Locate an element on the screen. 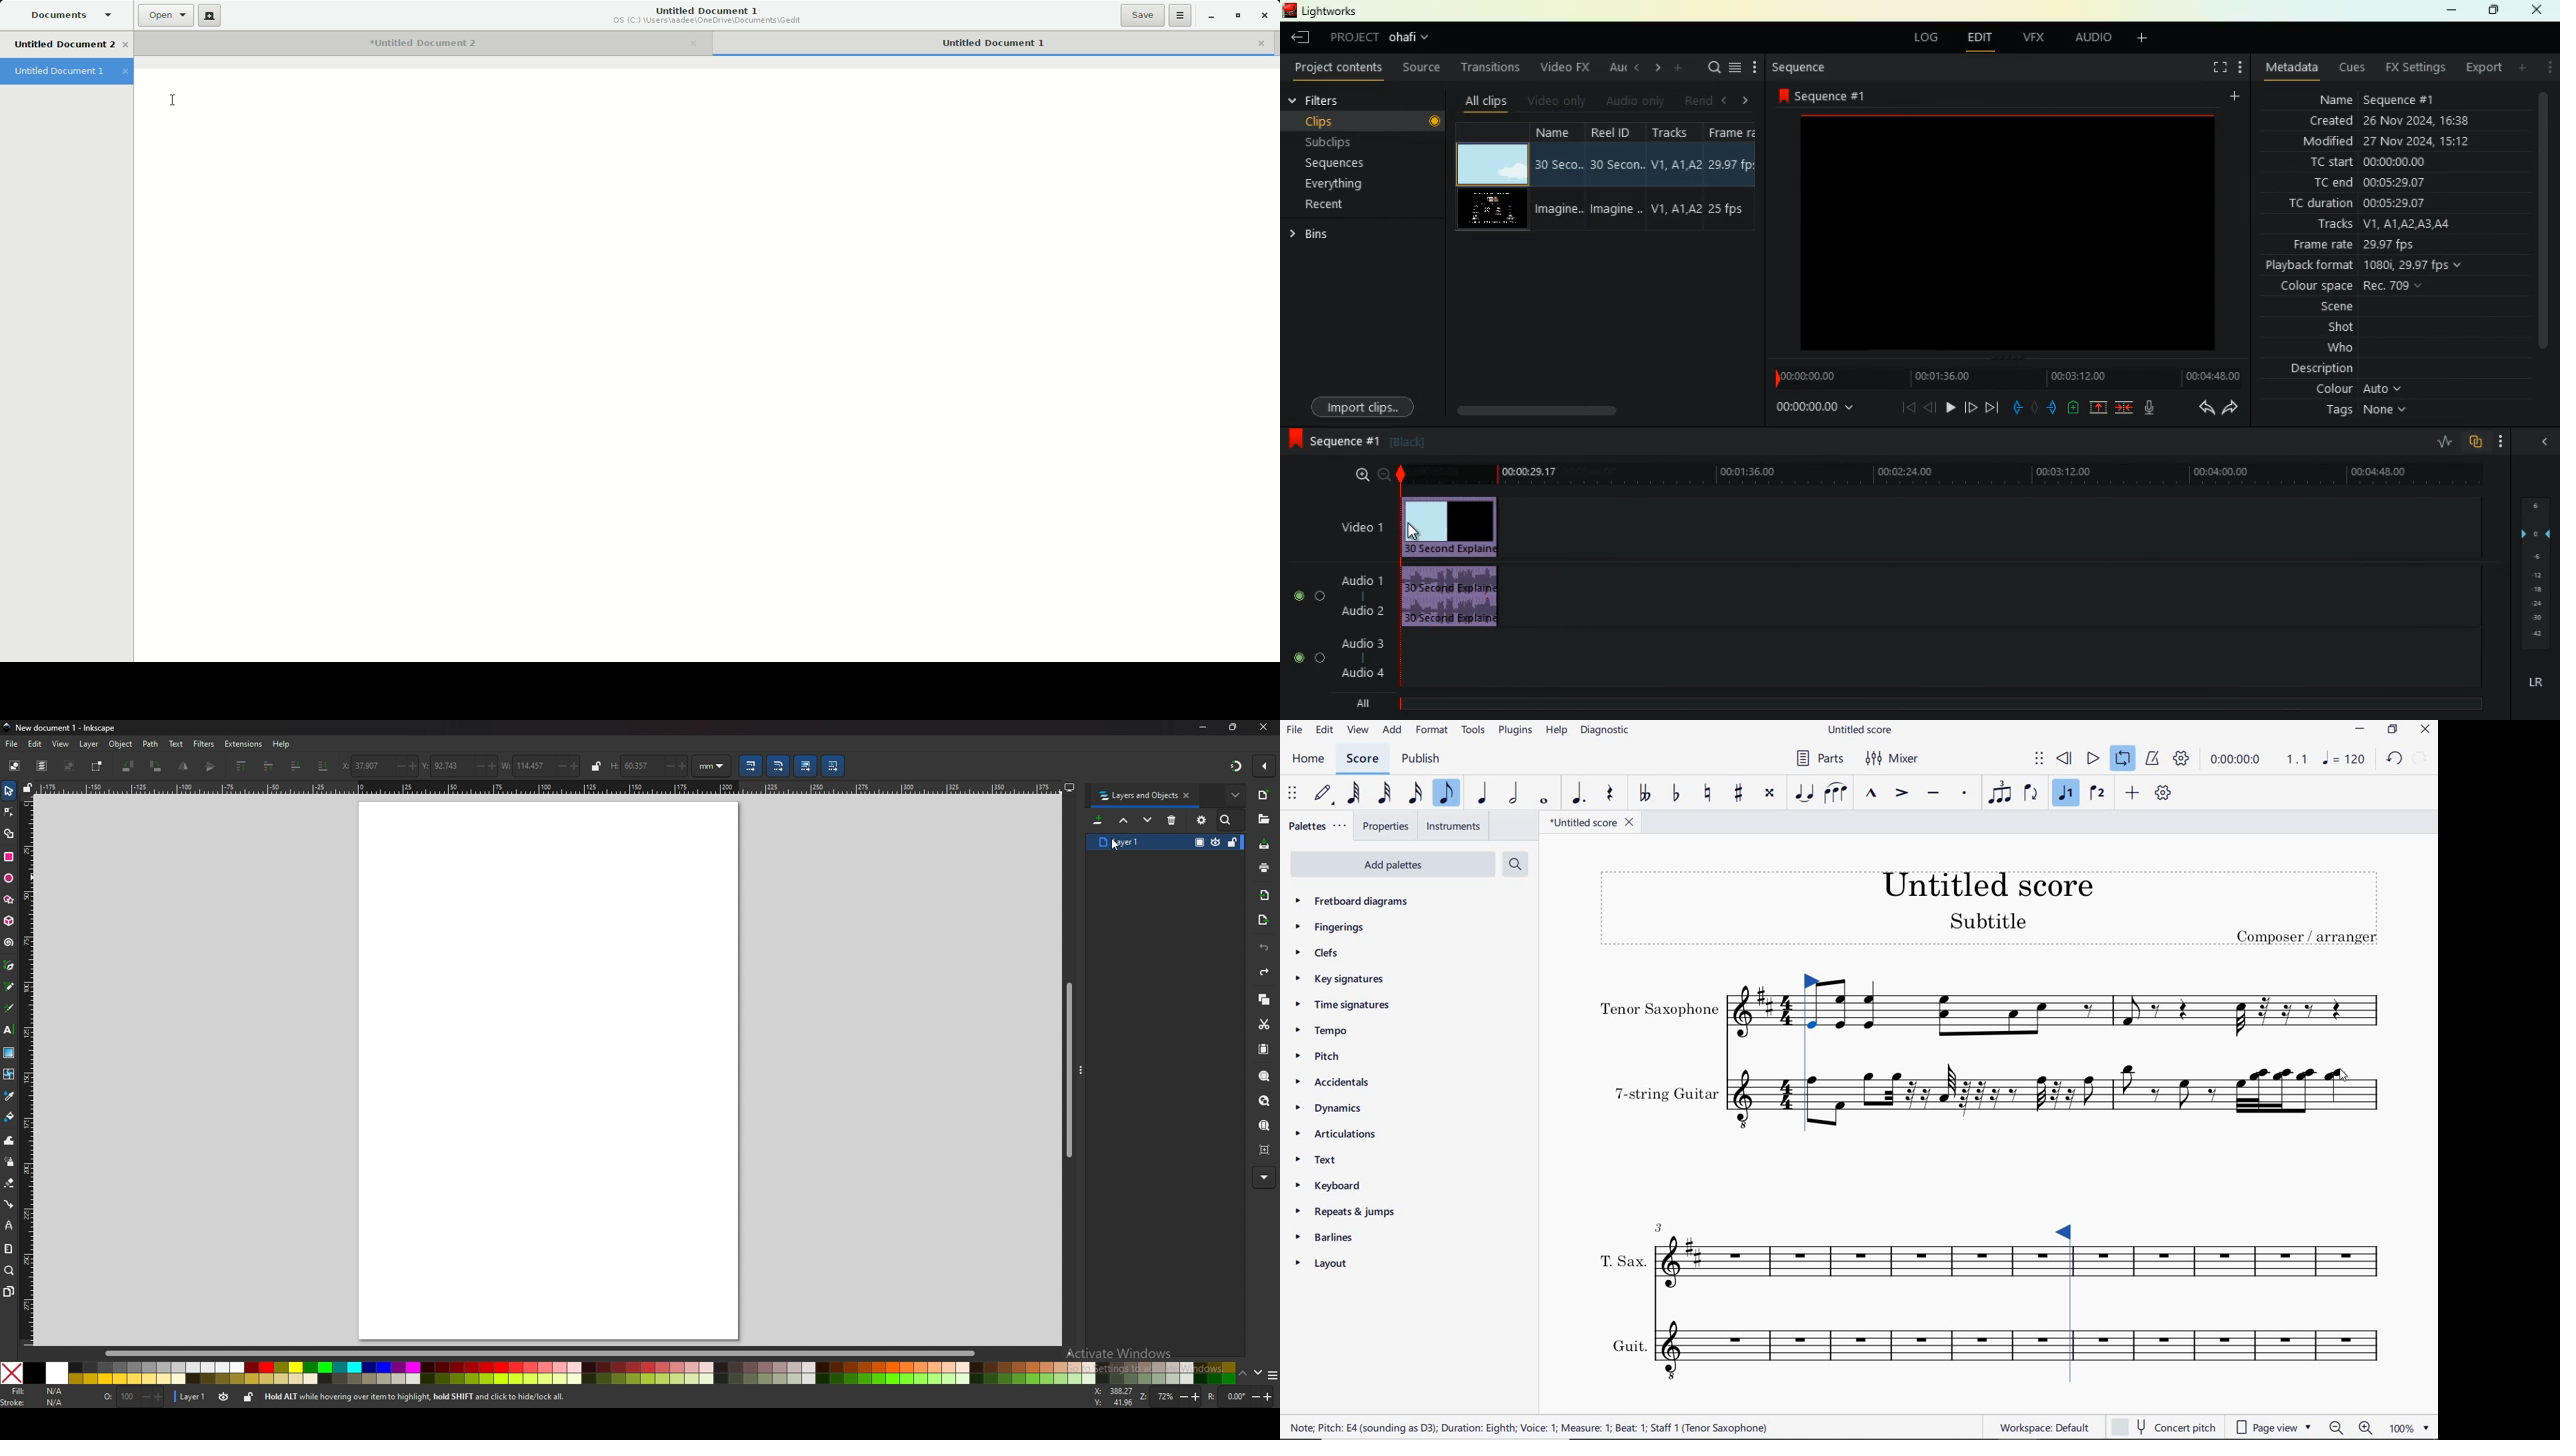 Image resolution: width=2576 pixels, height=1456 pixels. mic is located at coordinates (2150, 409).